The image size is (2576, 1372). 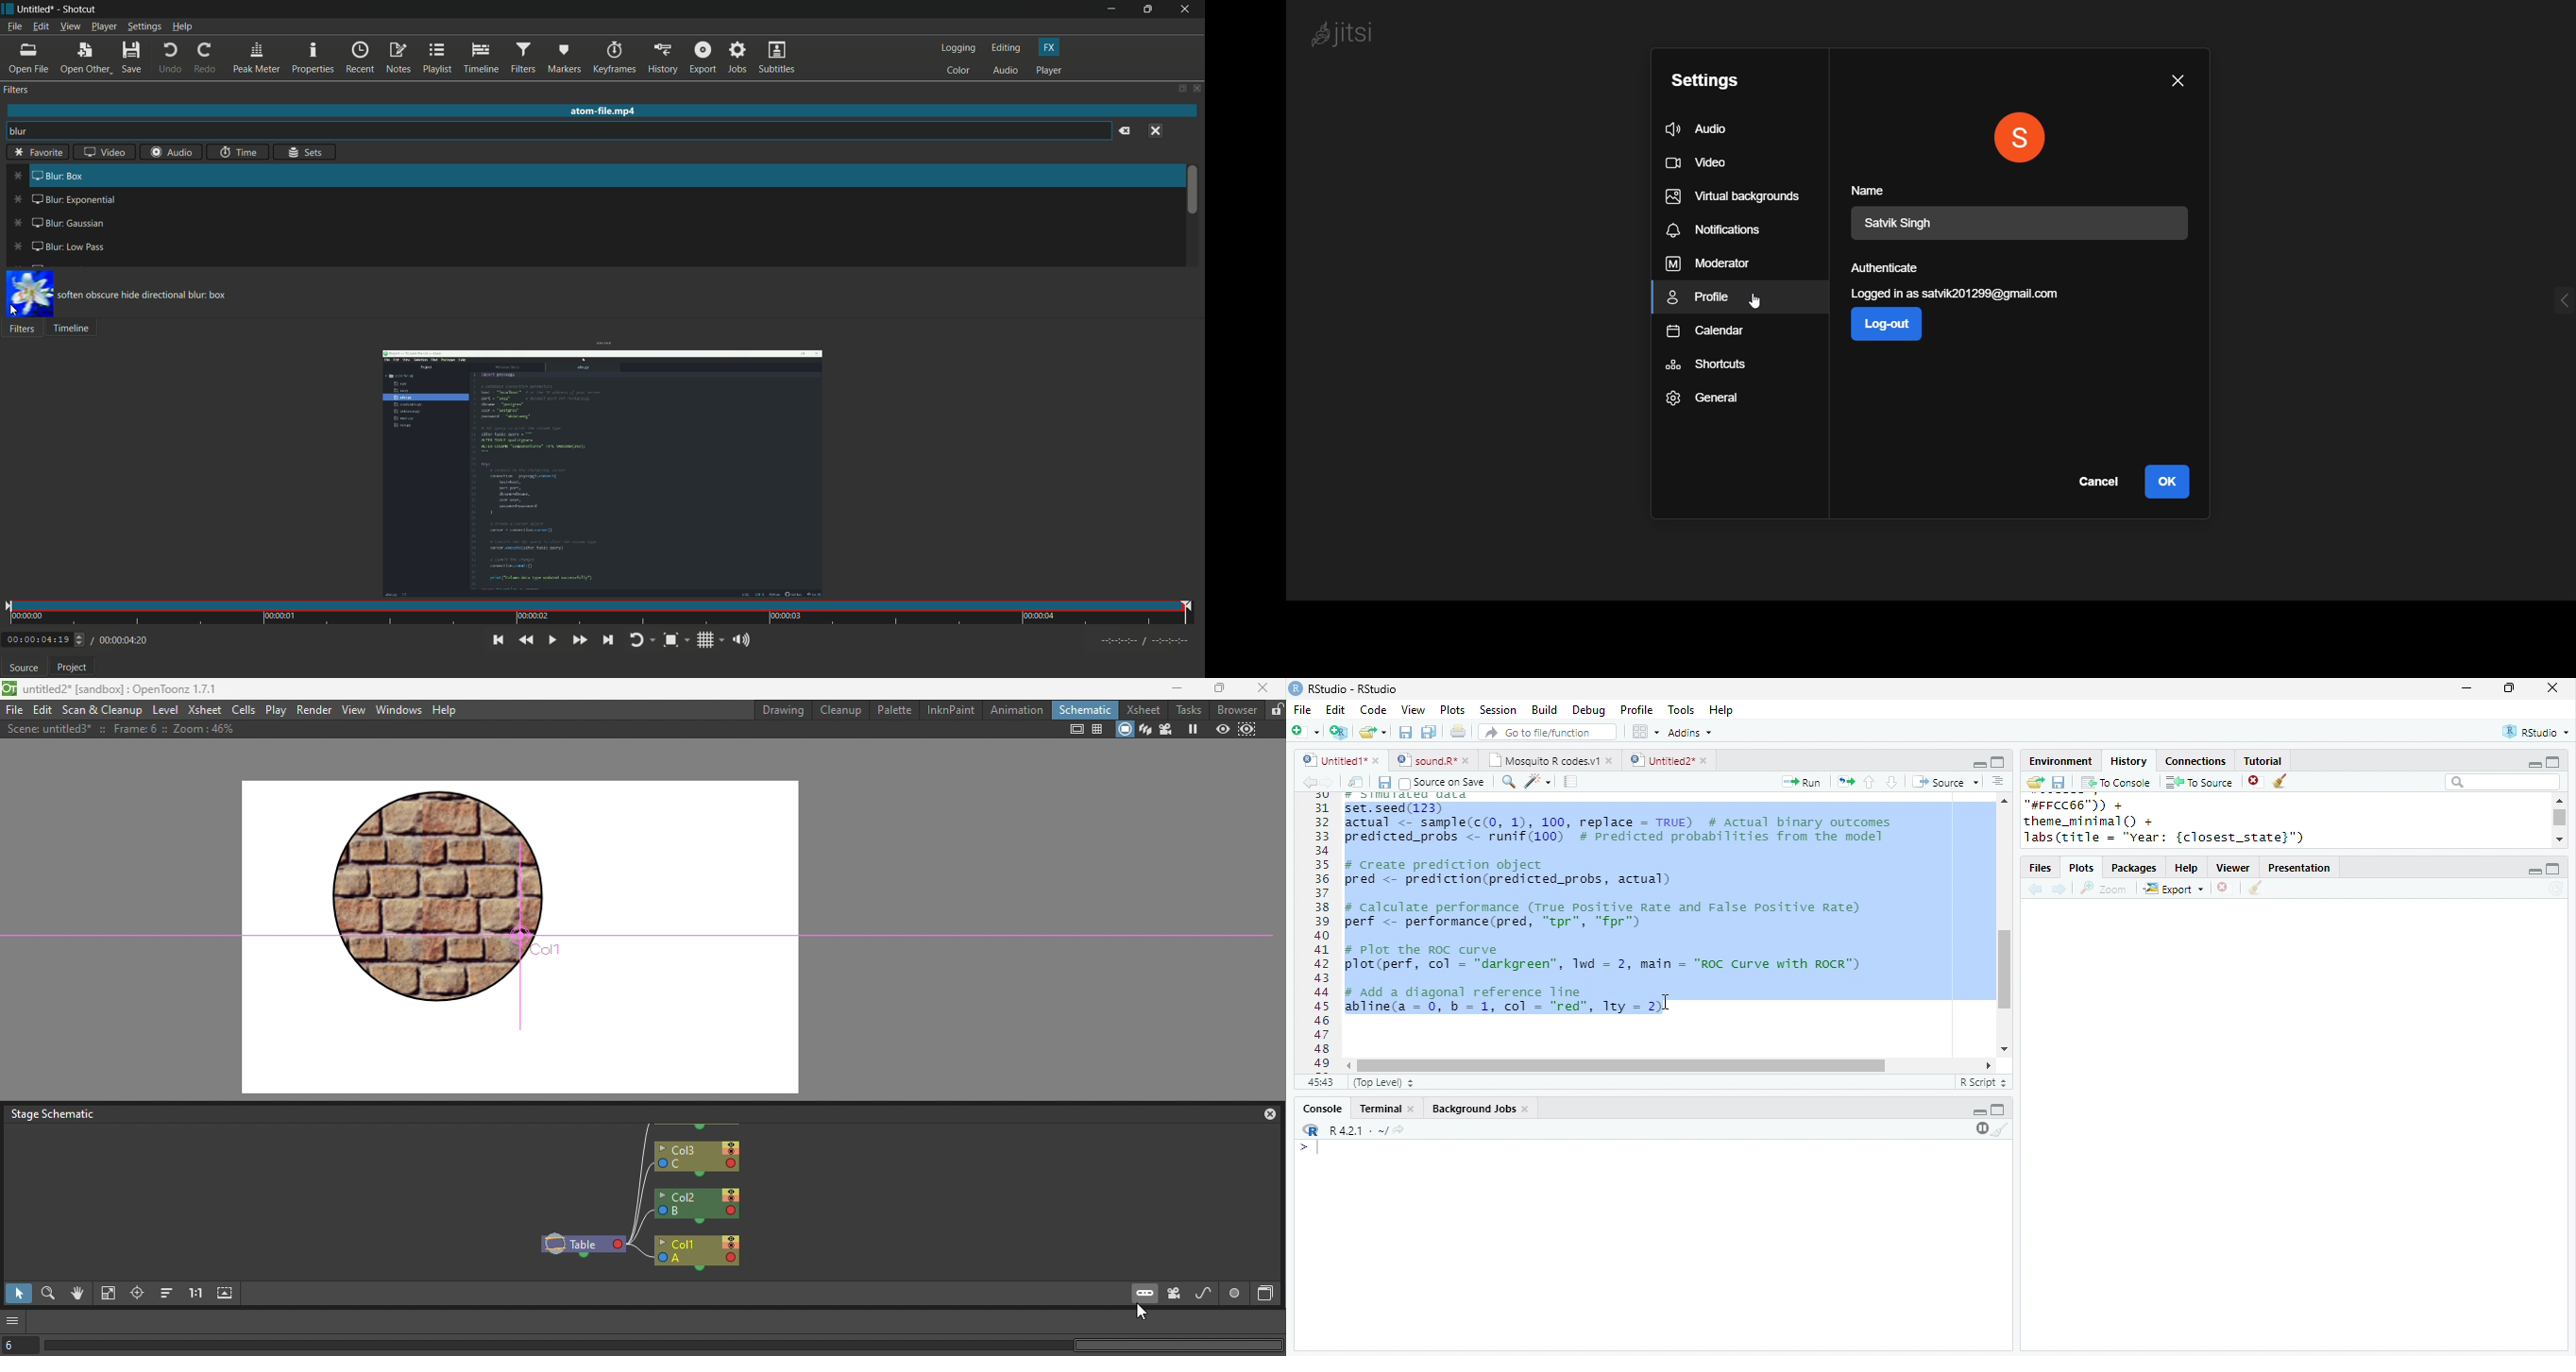 What do you see at coordinates (1340, 732) in the screenshot?
I see `new project` at bounding box center [1340, 732].